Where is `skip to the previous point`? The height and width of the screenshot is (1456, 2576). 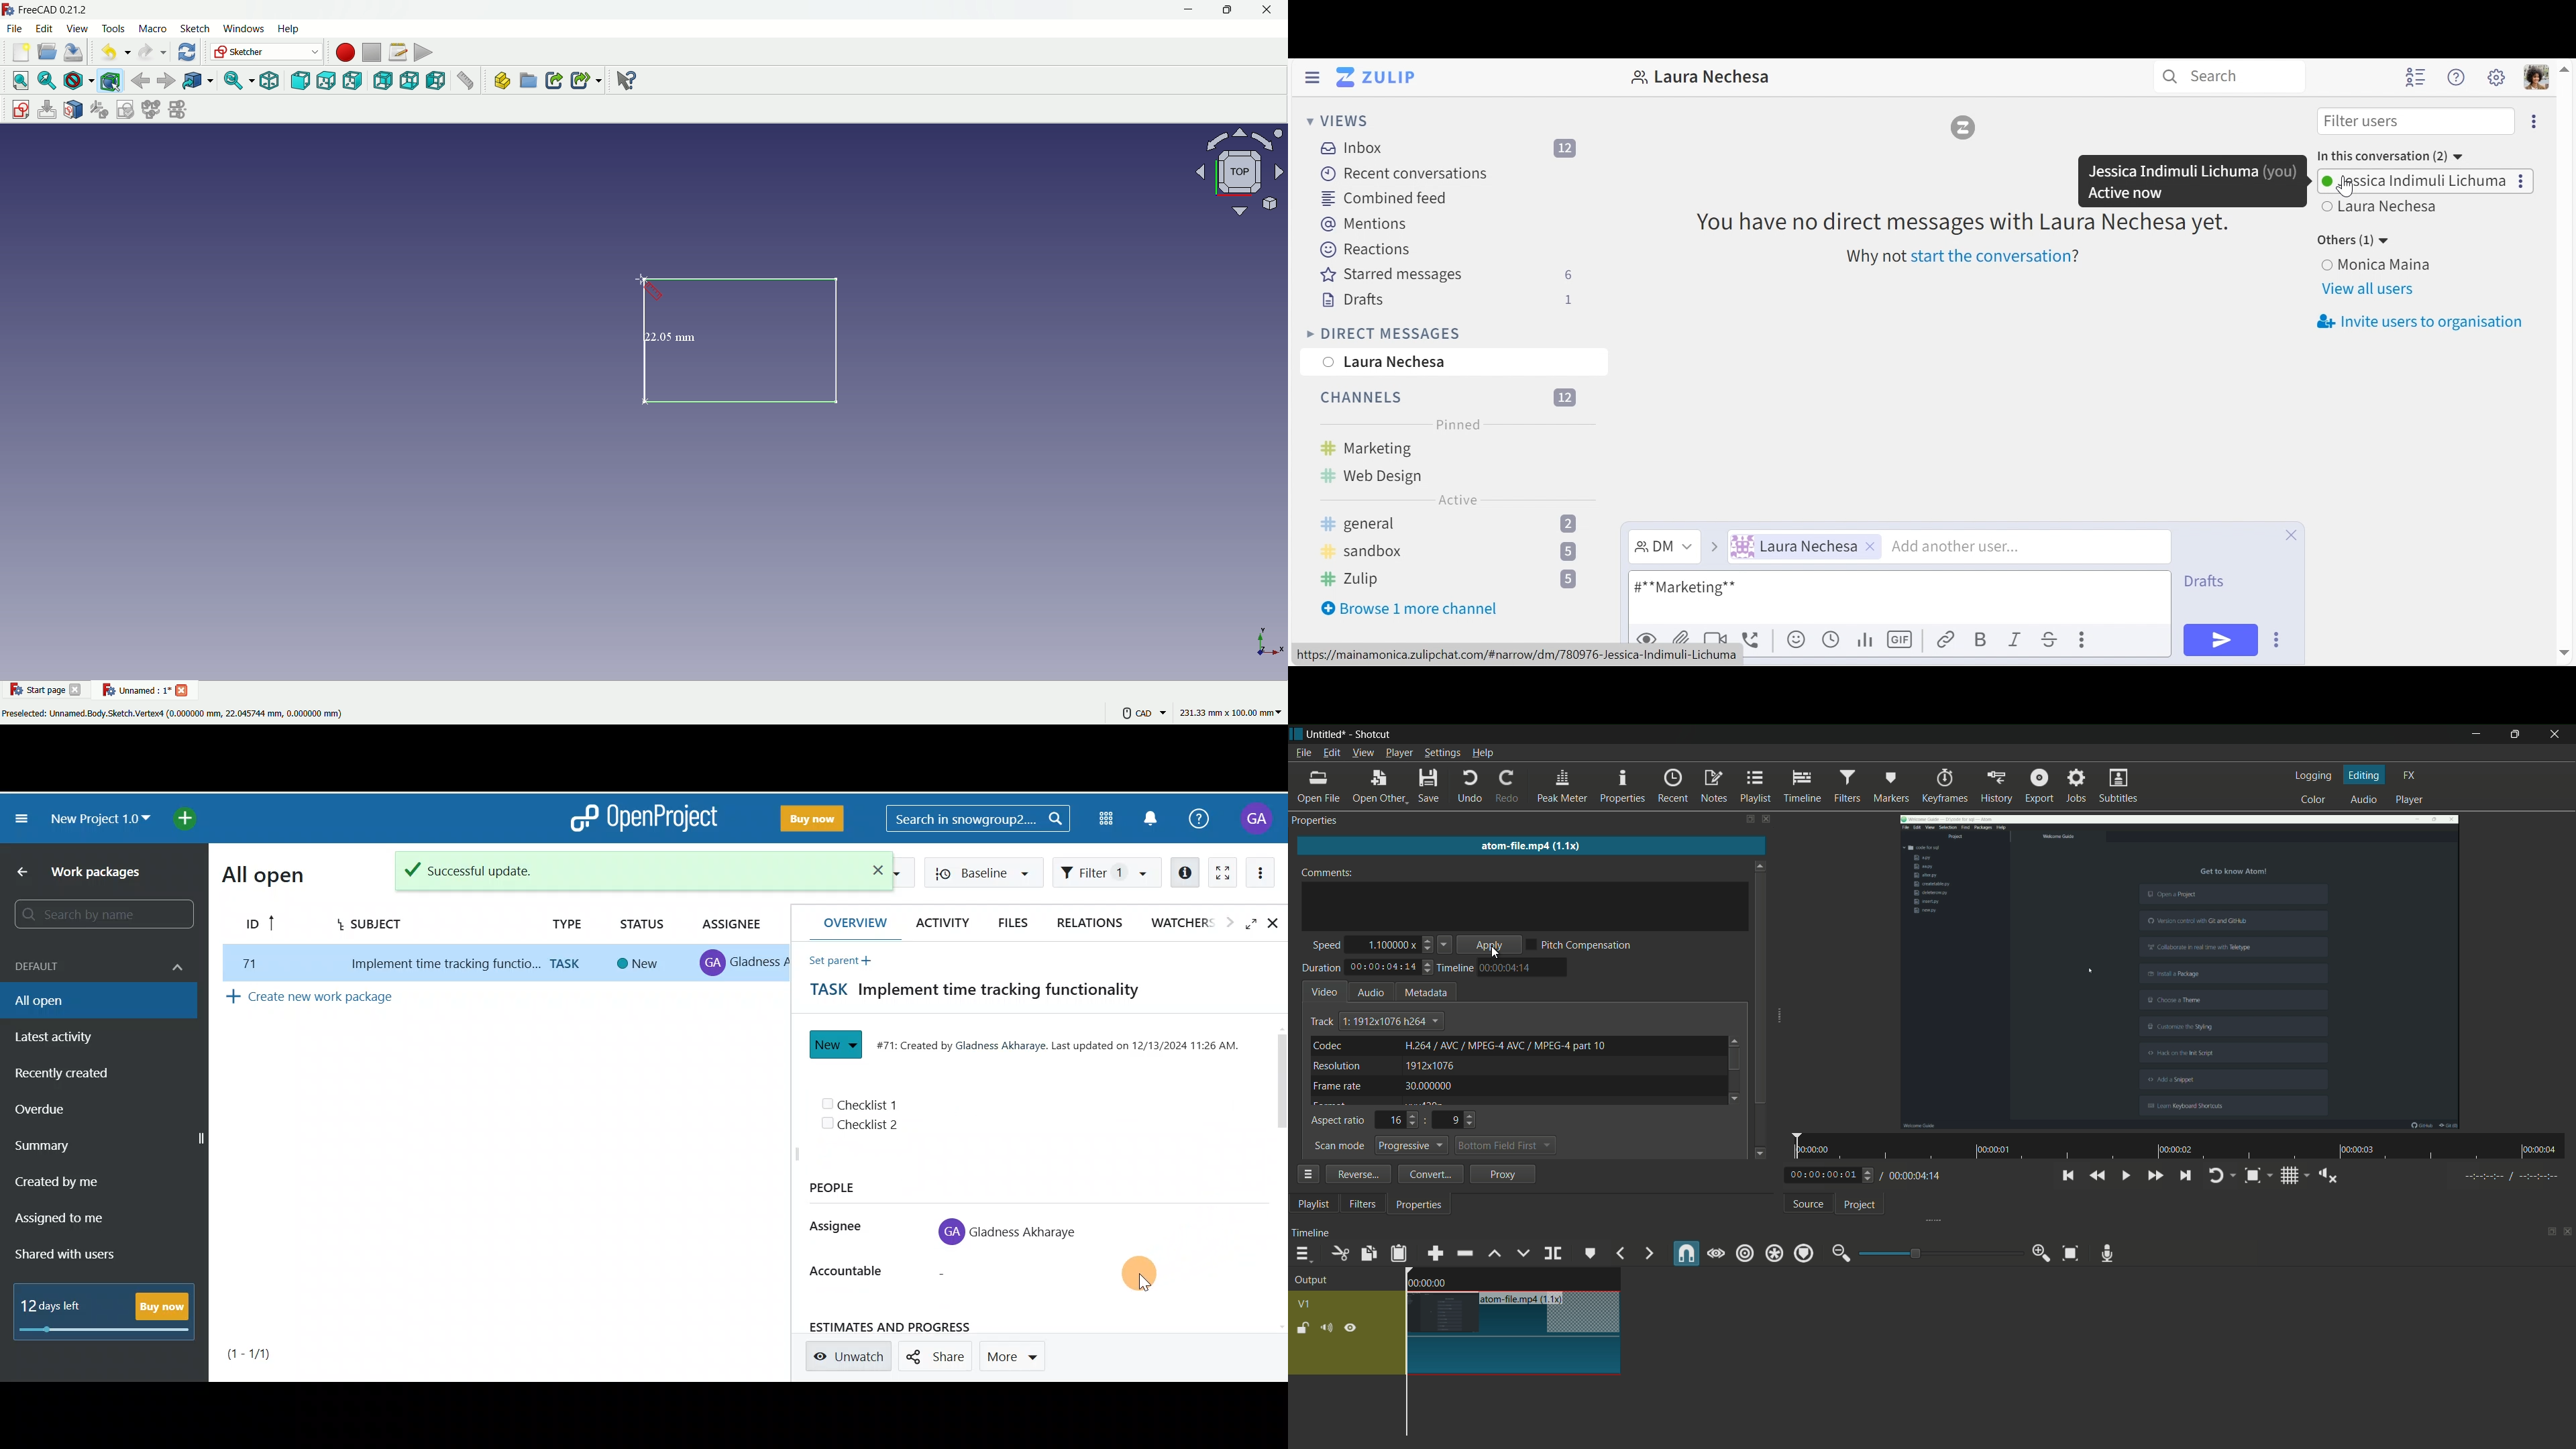
skip to the previous point is located at coordinates (2067, 1175).